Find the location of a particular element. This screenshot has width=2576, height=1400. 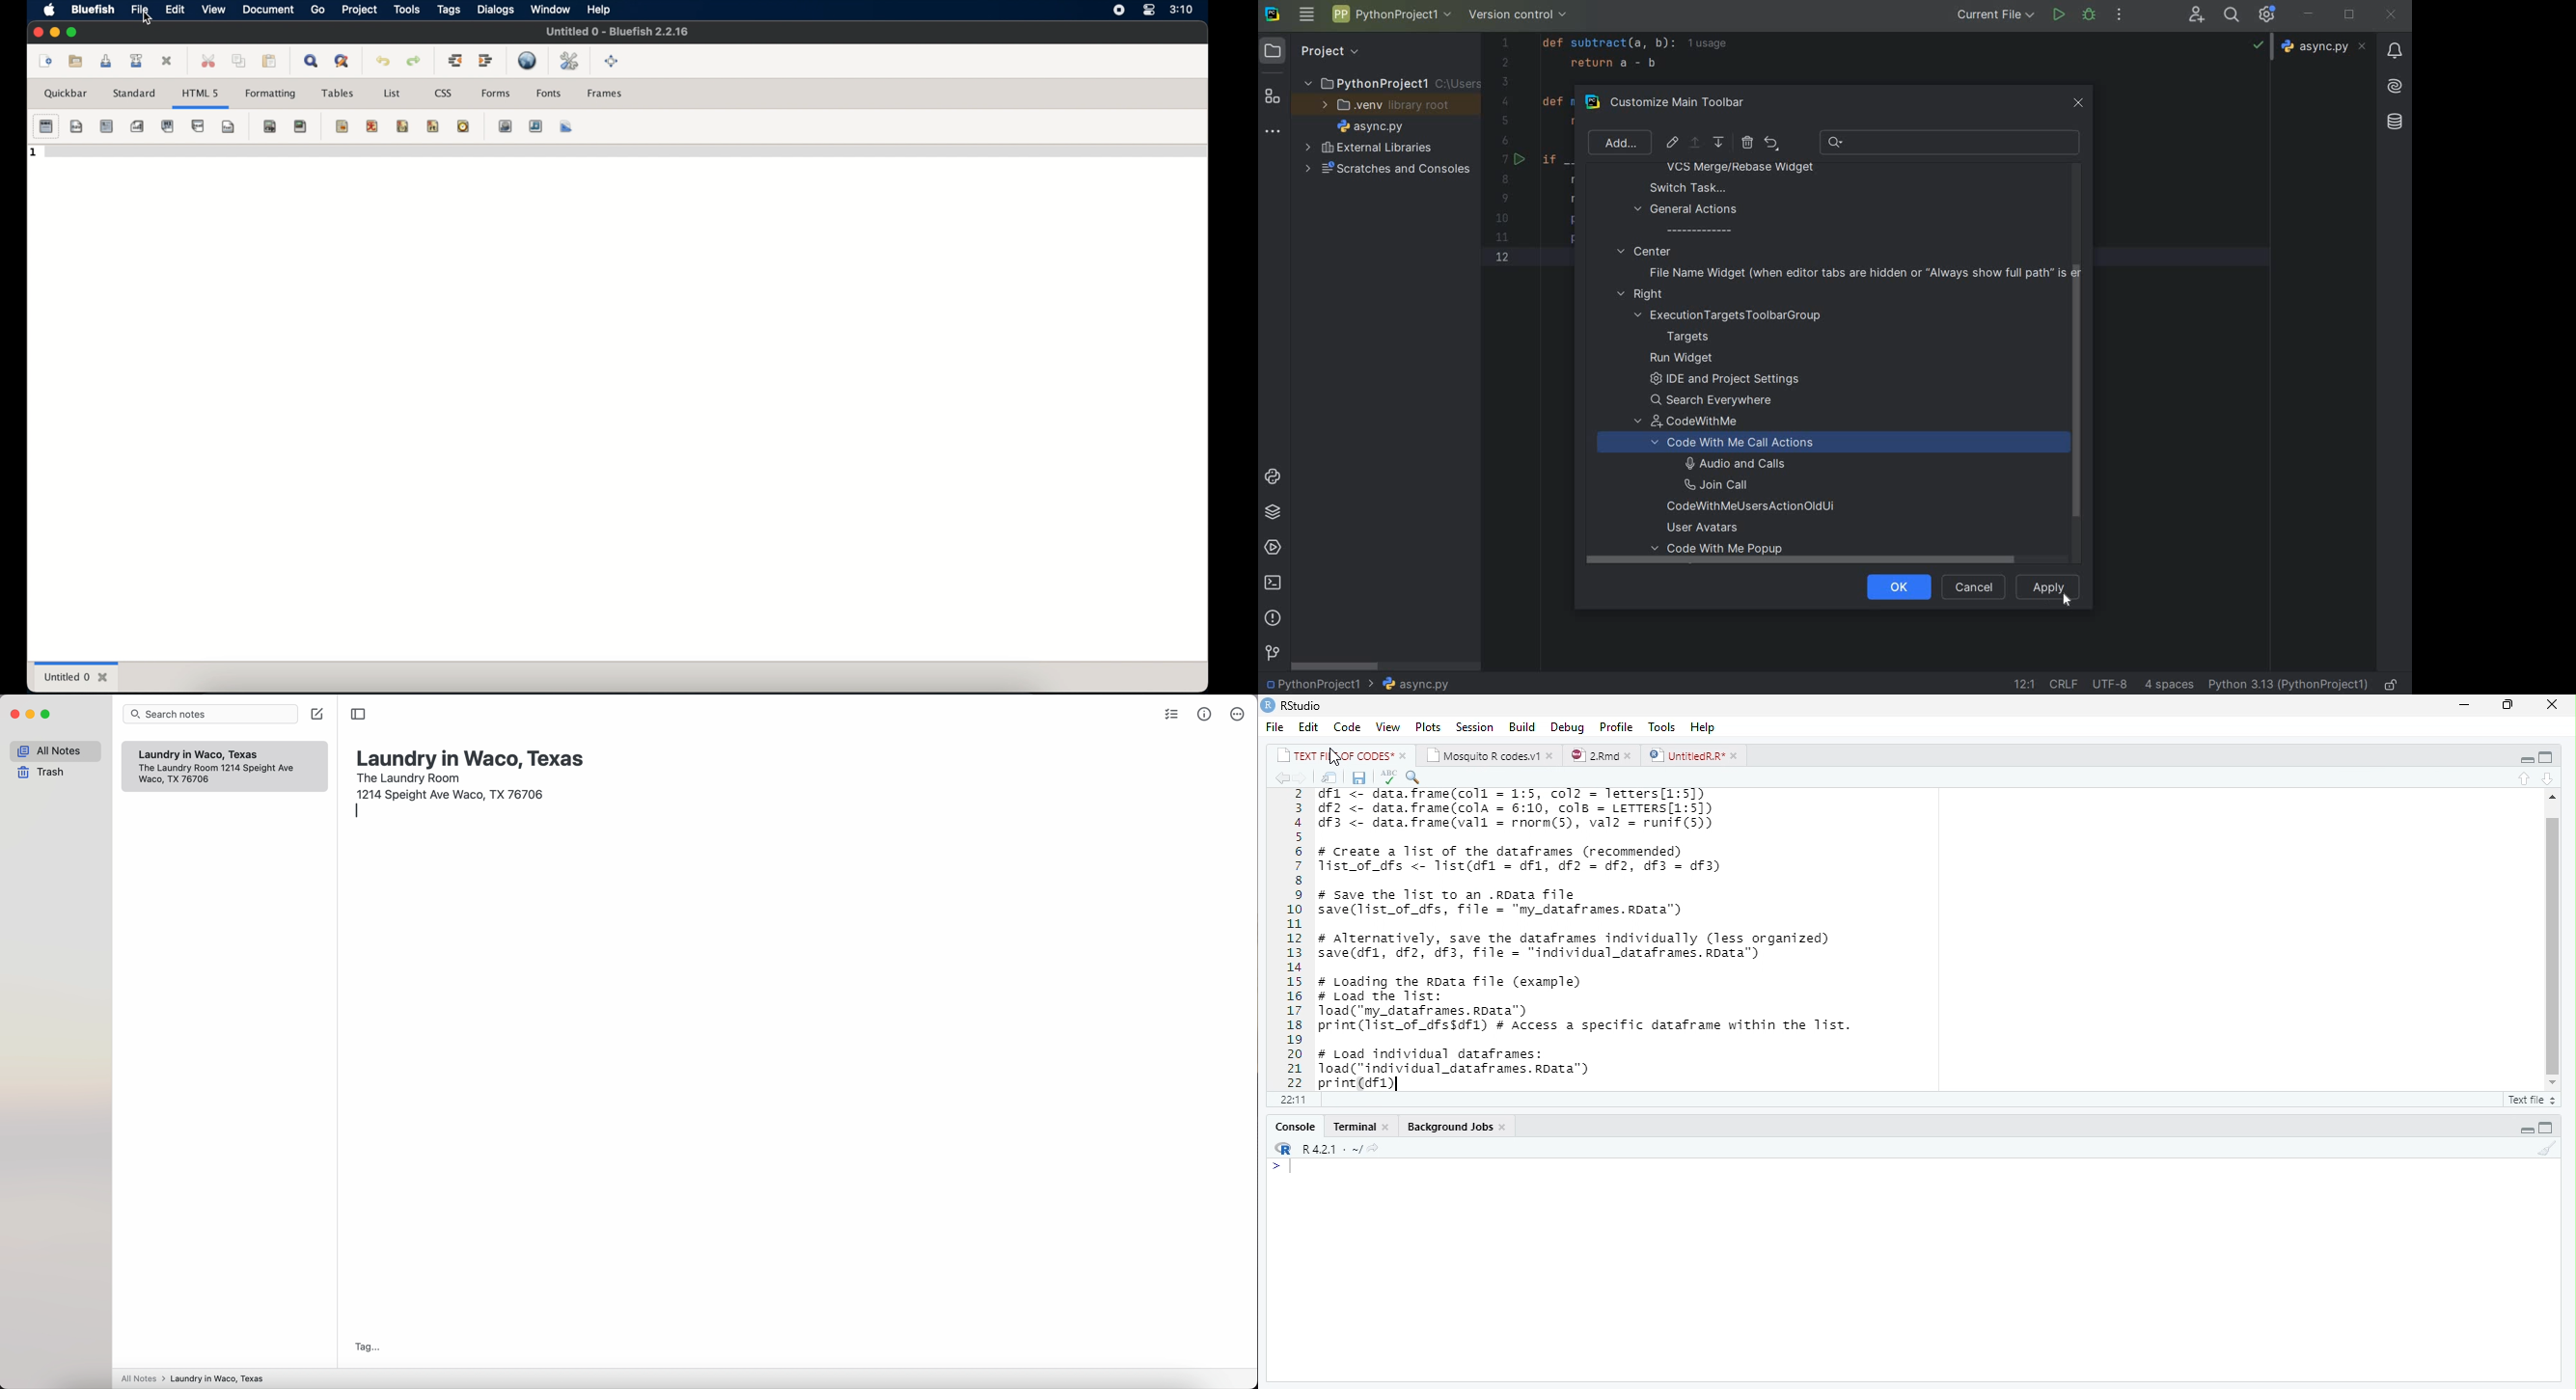

insert  thumbnail is located at coordinates (524, 126).